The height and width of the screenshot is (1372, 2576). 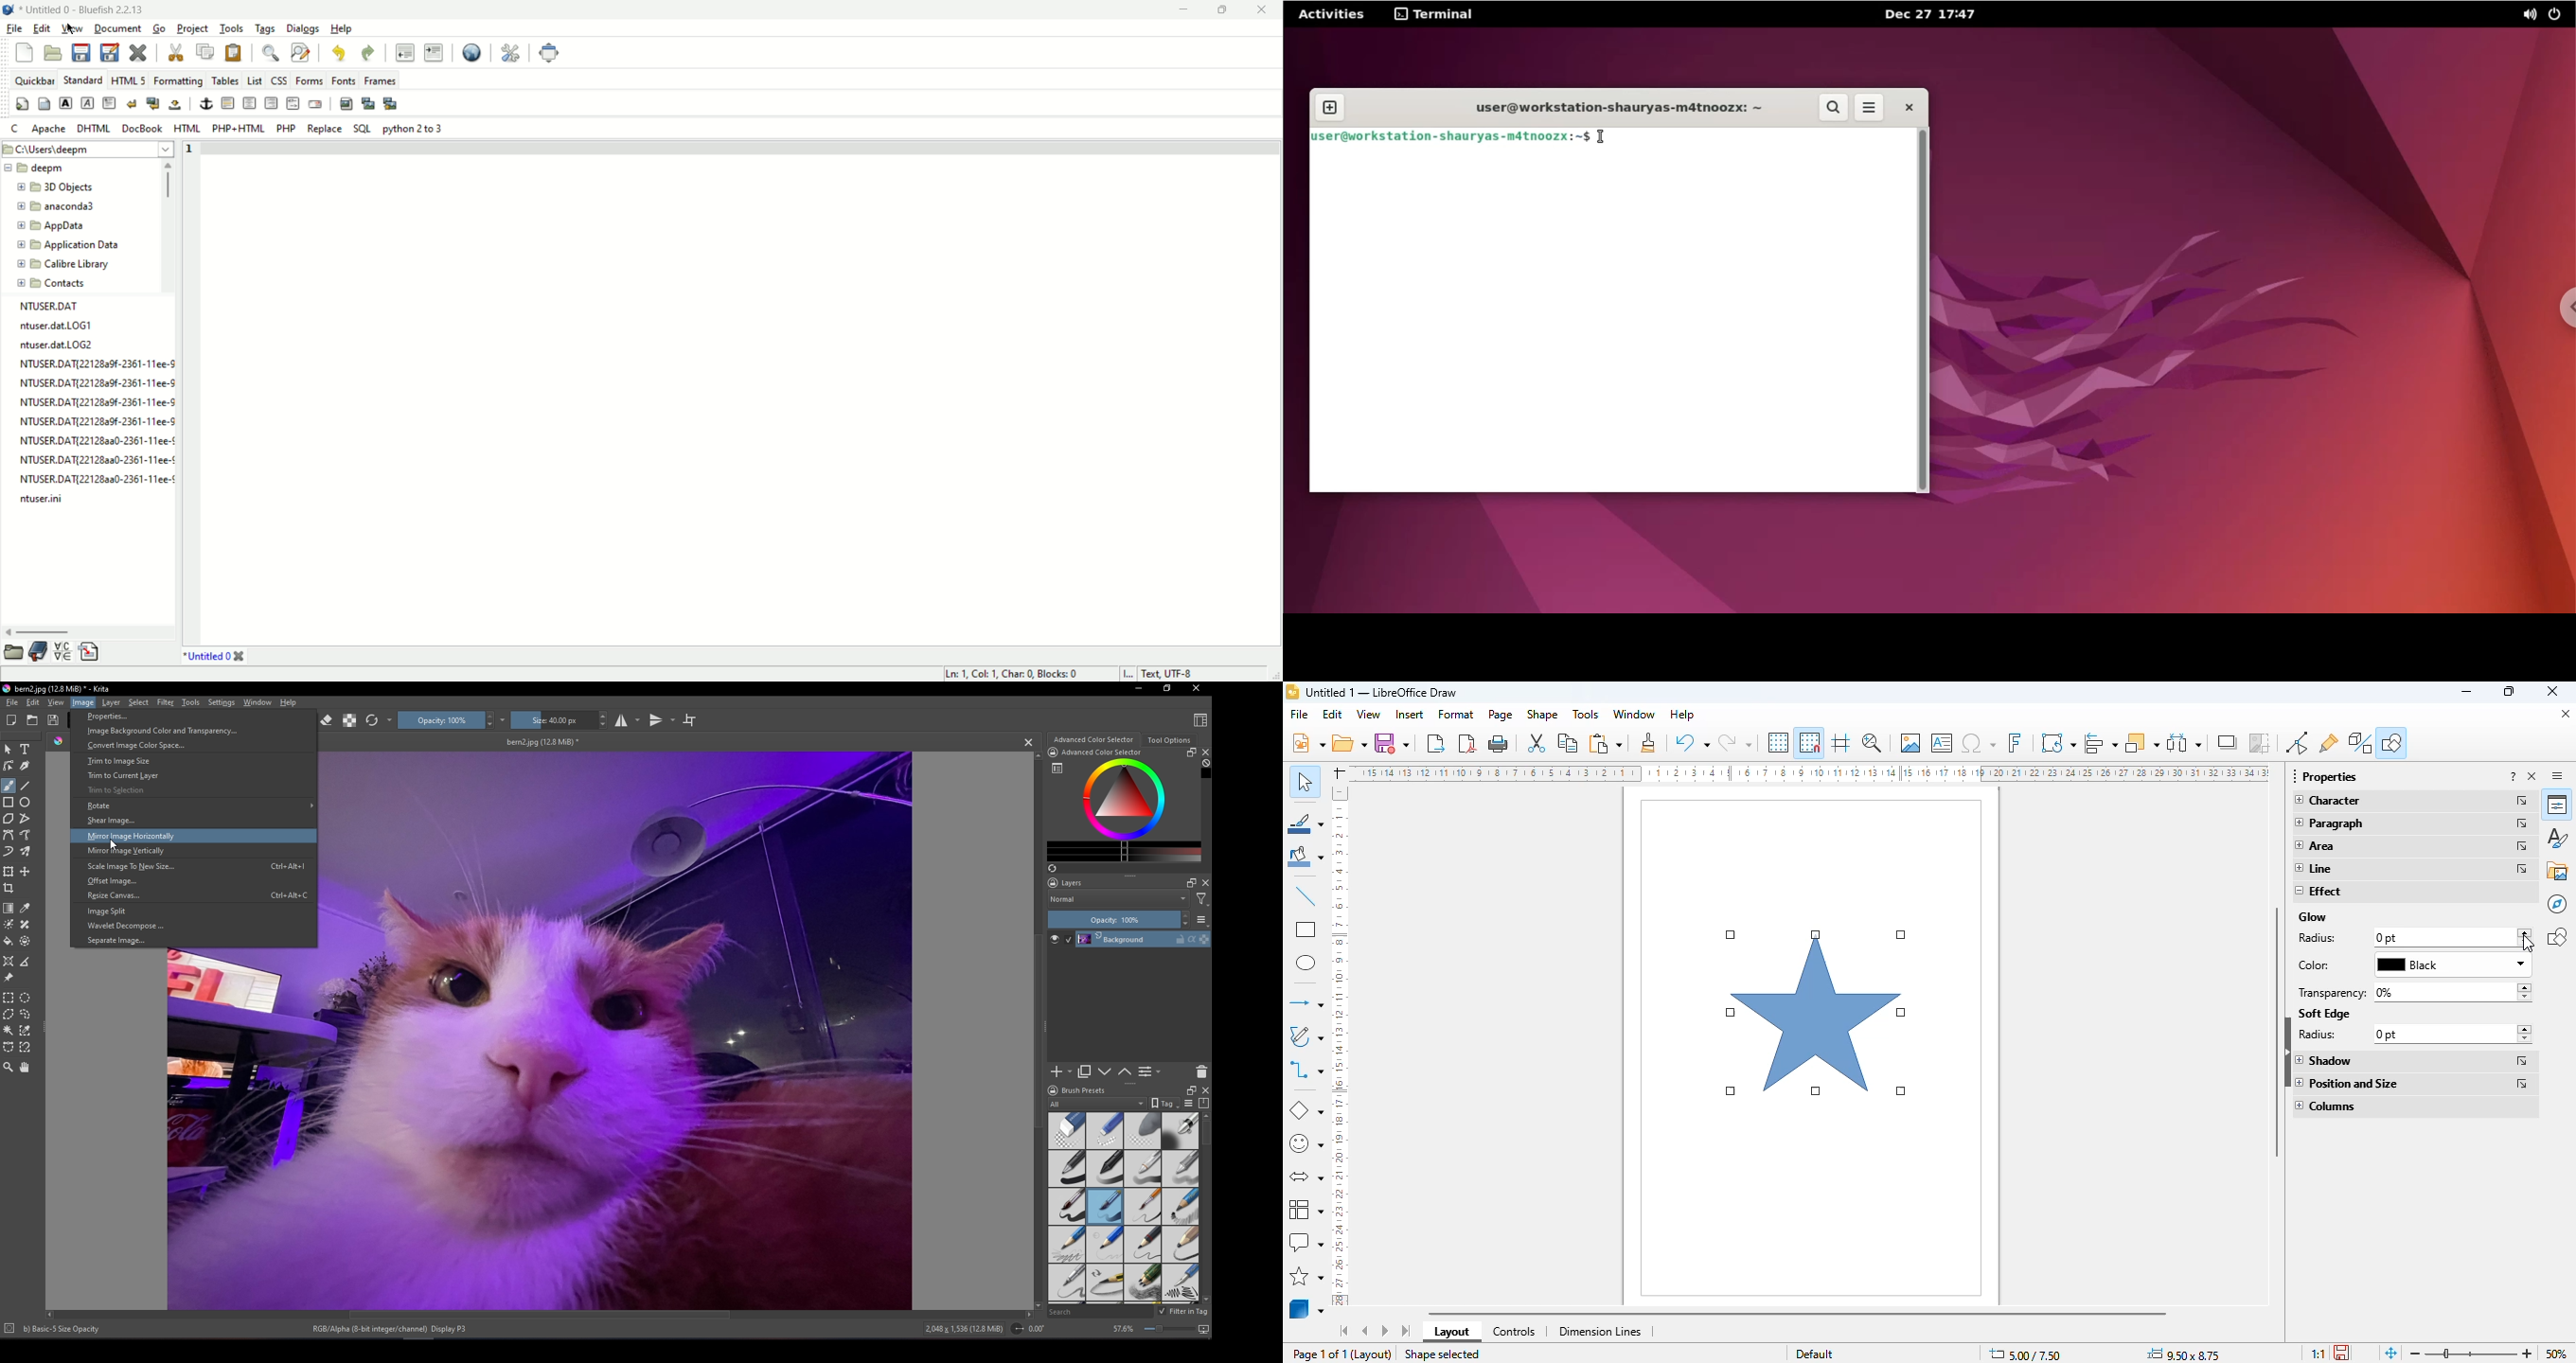 I want to click on I, so click(x=1129, y=673).